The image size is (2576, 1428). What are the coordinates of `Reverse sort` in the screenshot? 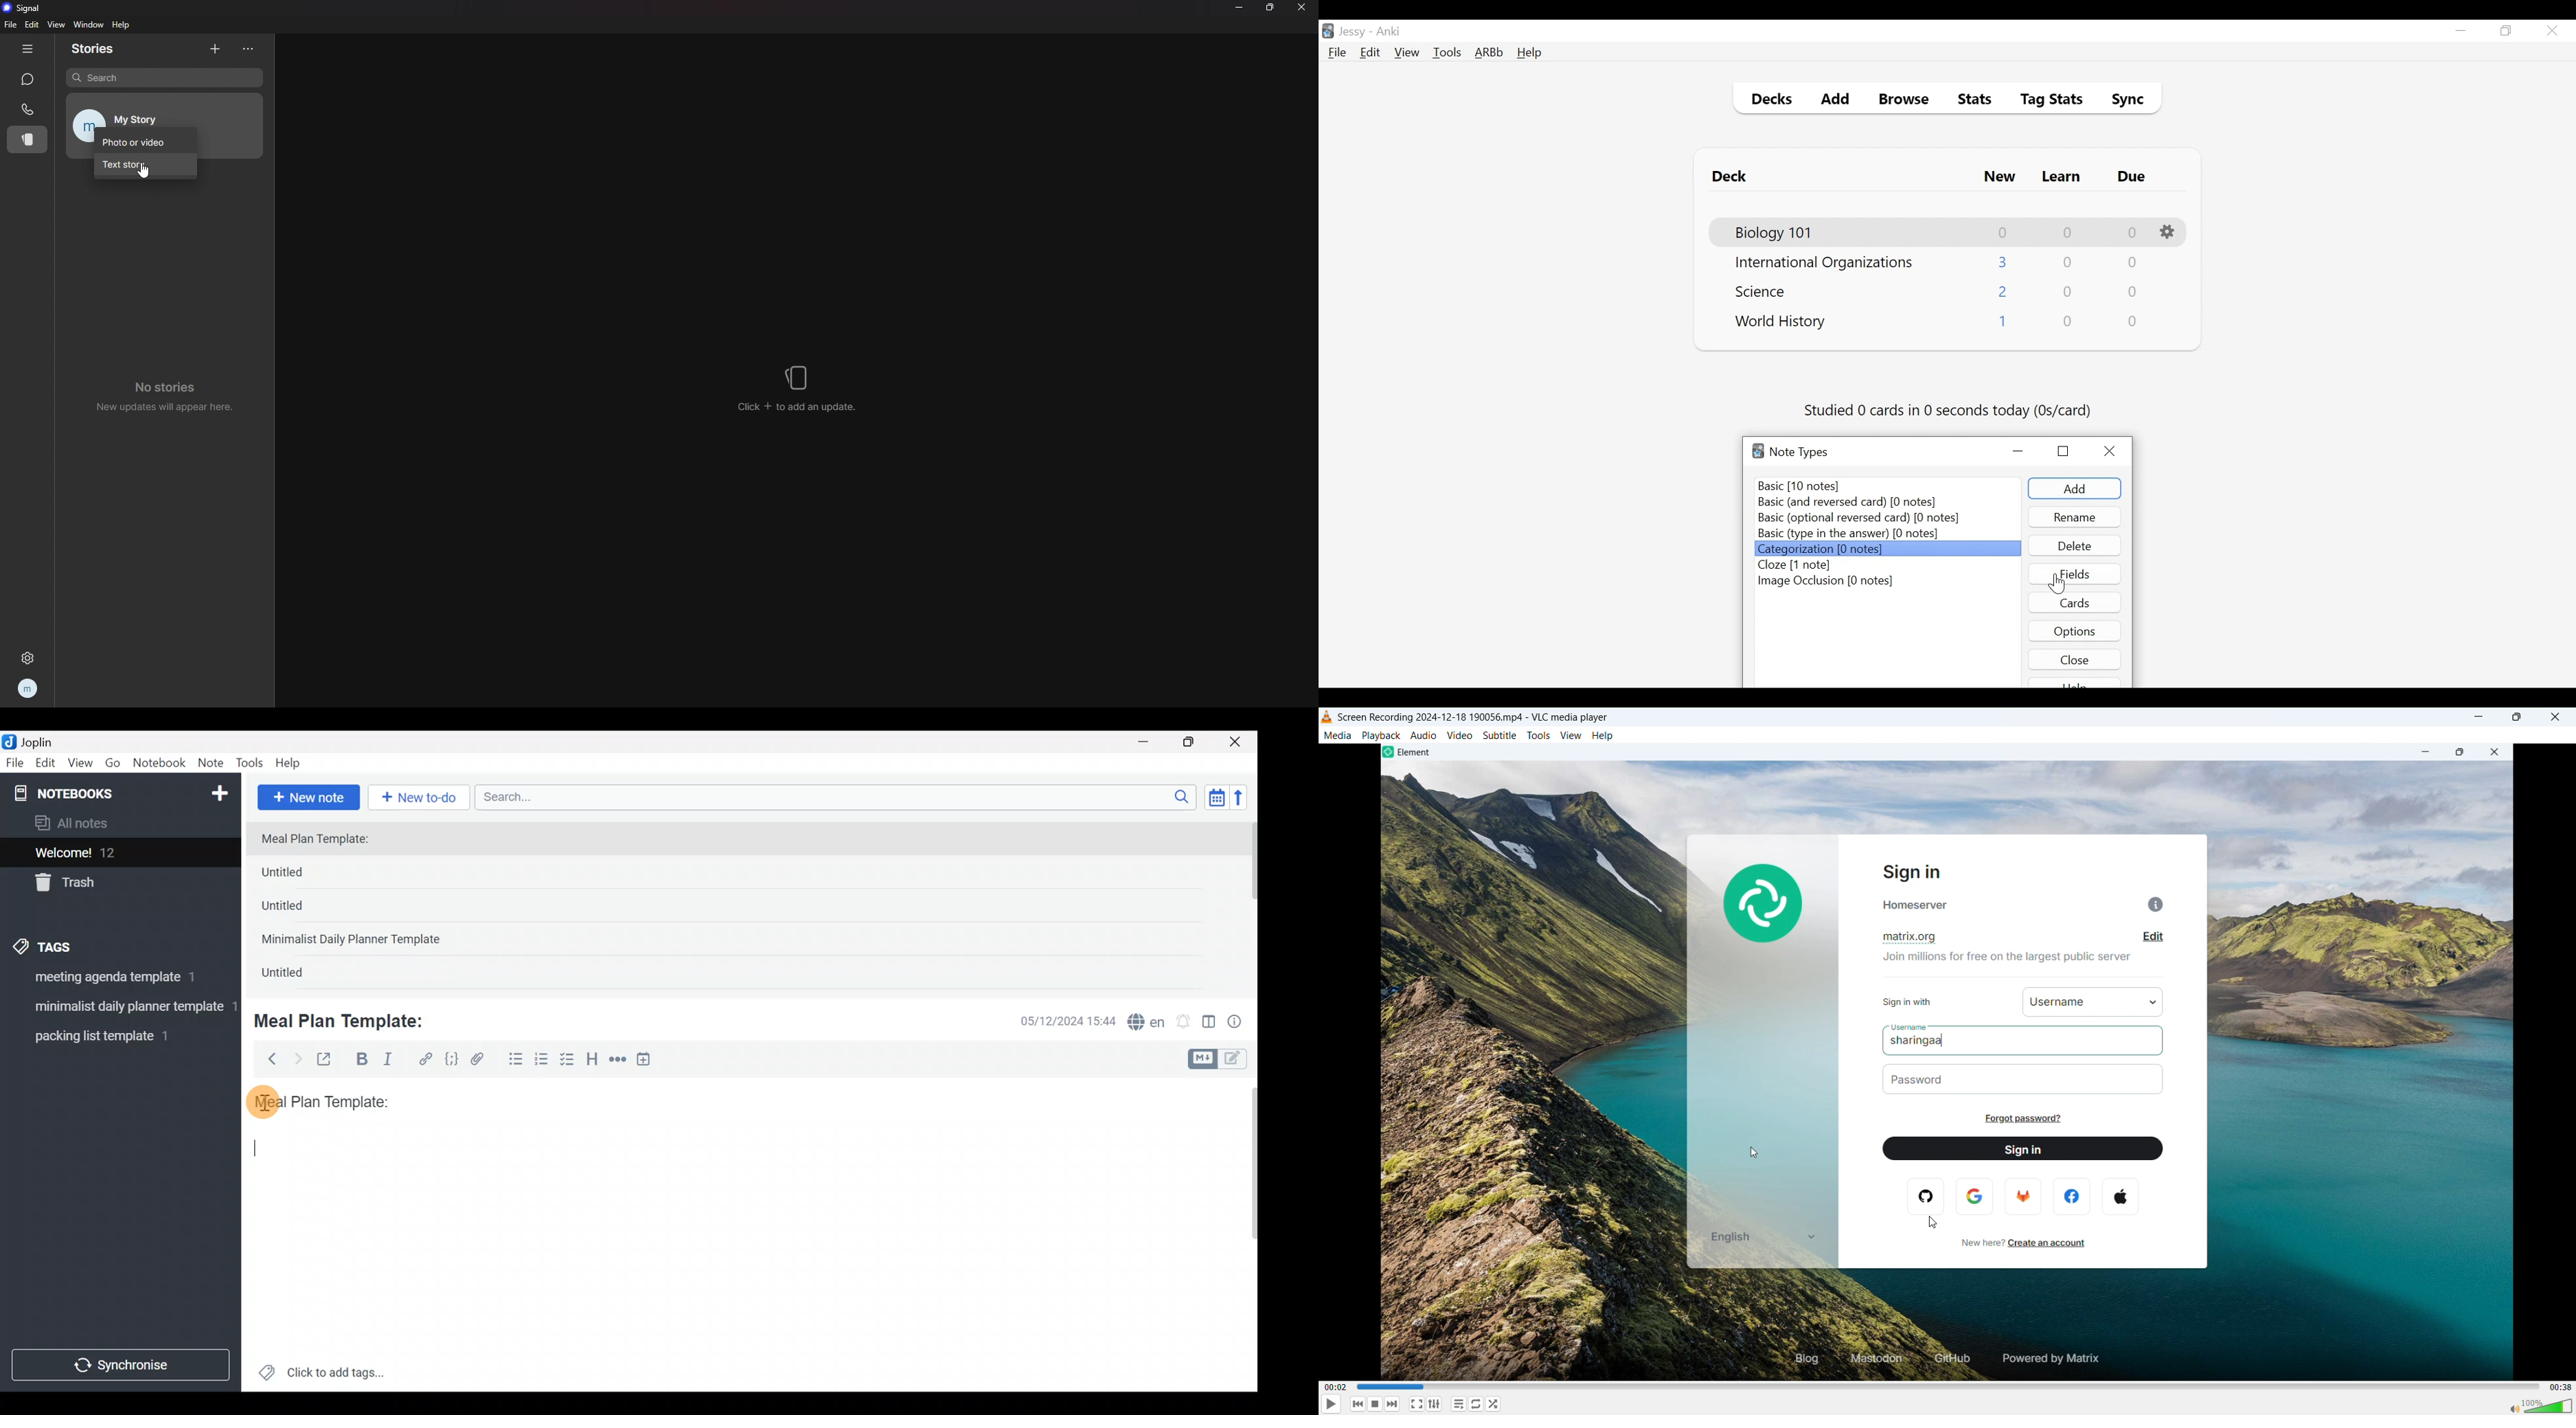 It's located at (1245, 801).